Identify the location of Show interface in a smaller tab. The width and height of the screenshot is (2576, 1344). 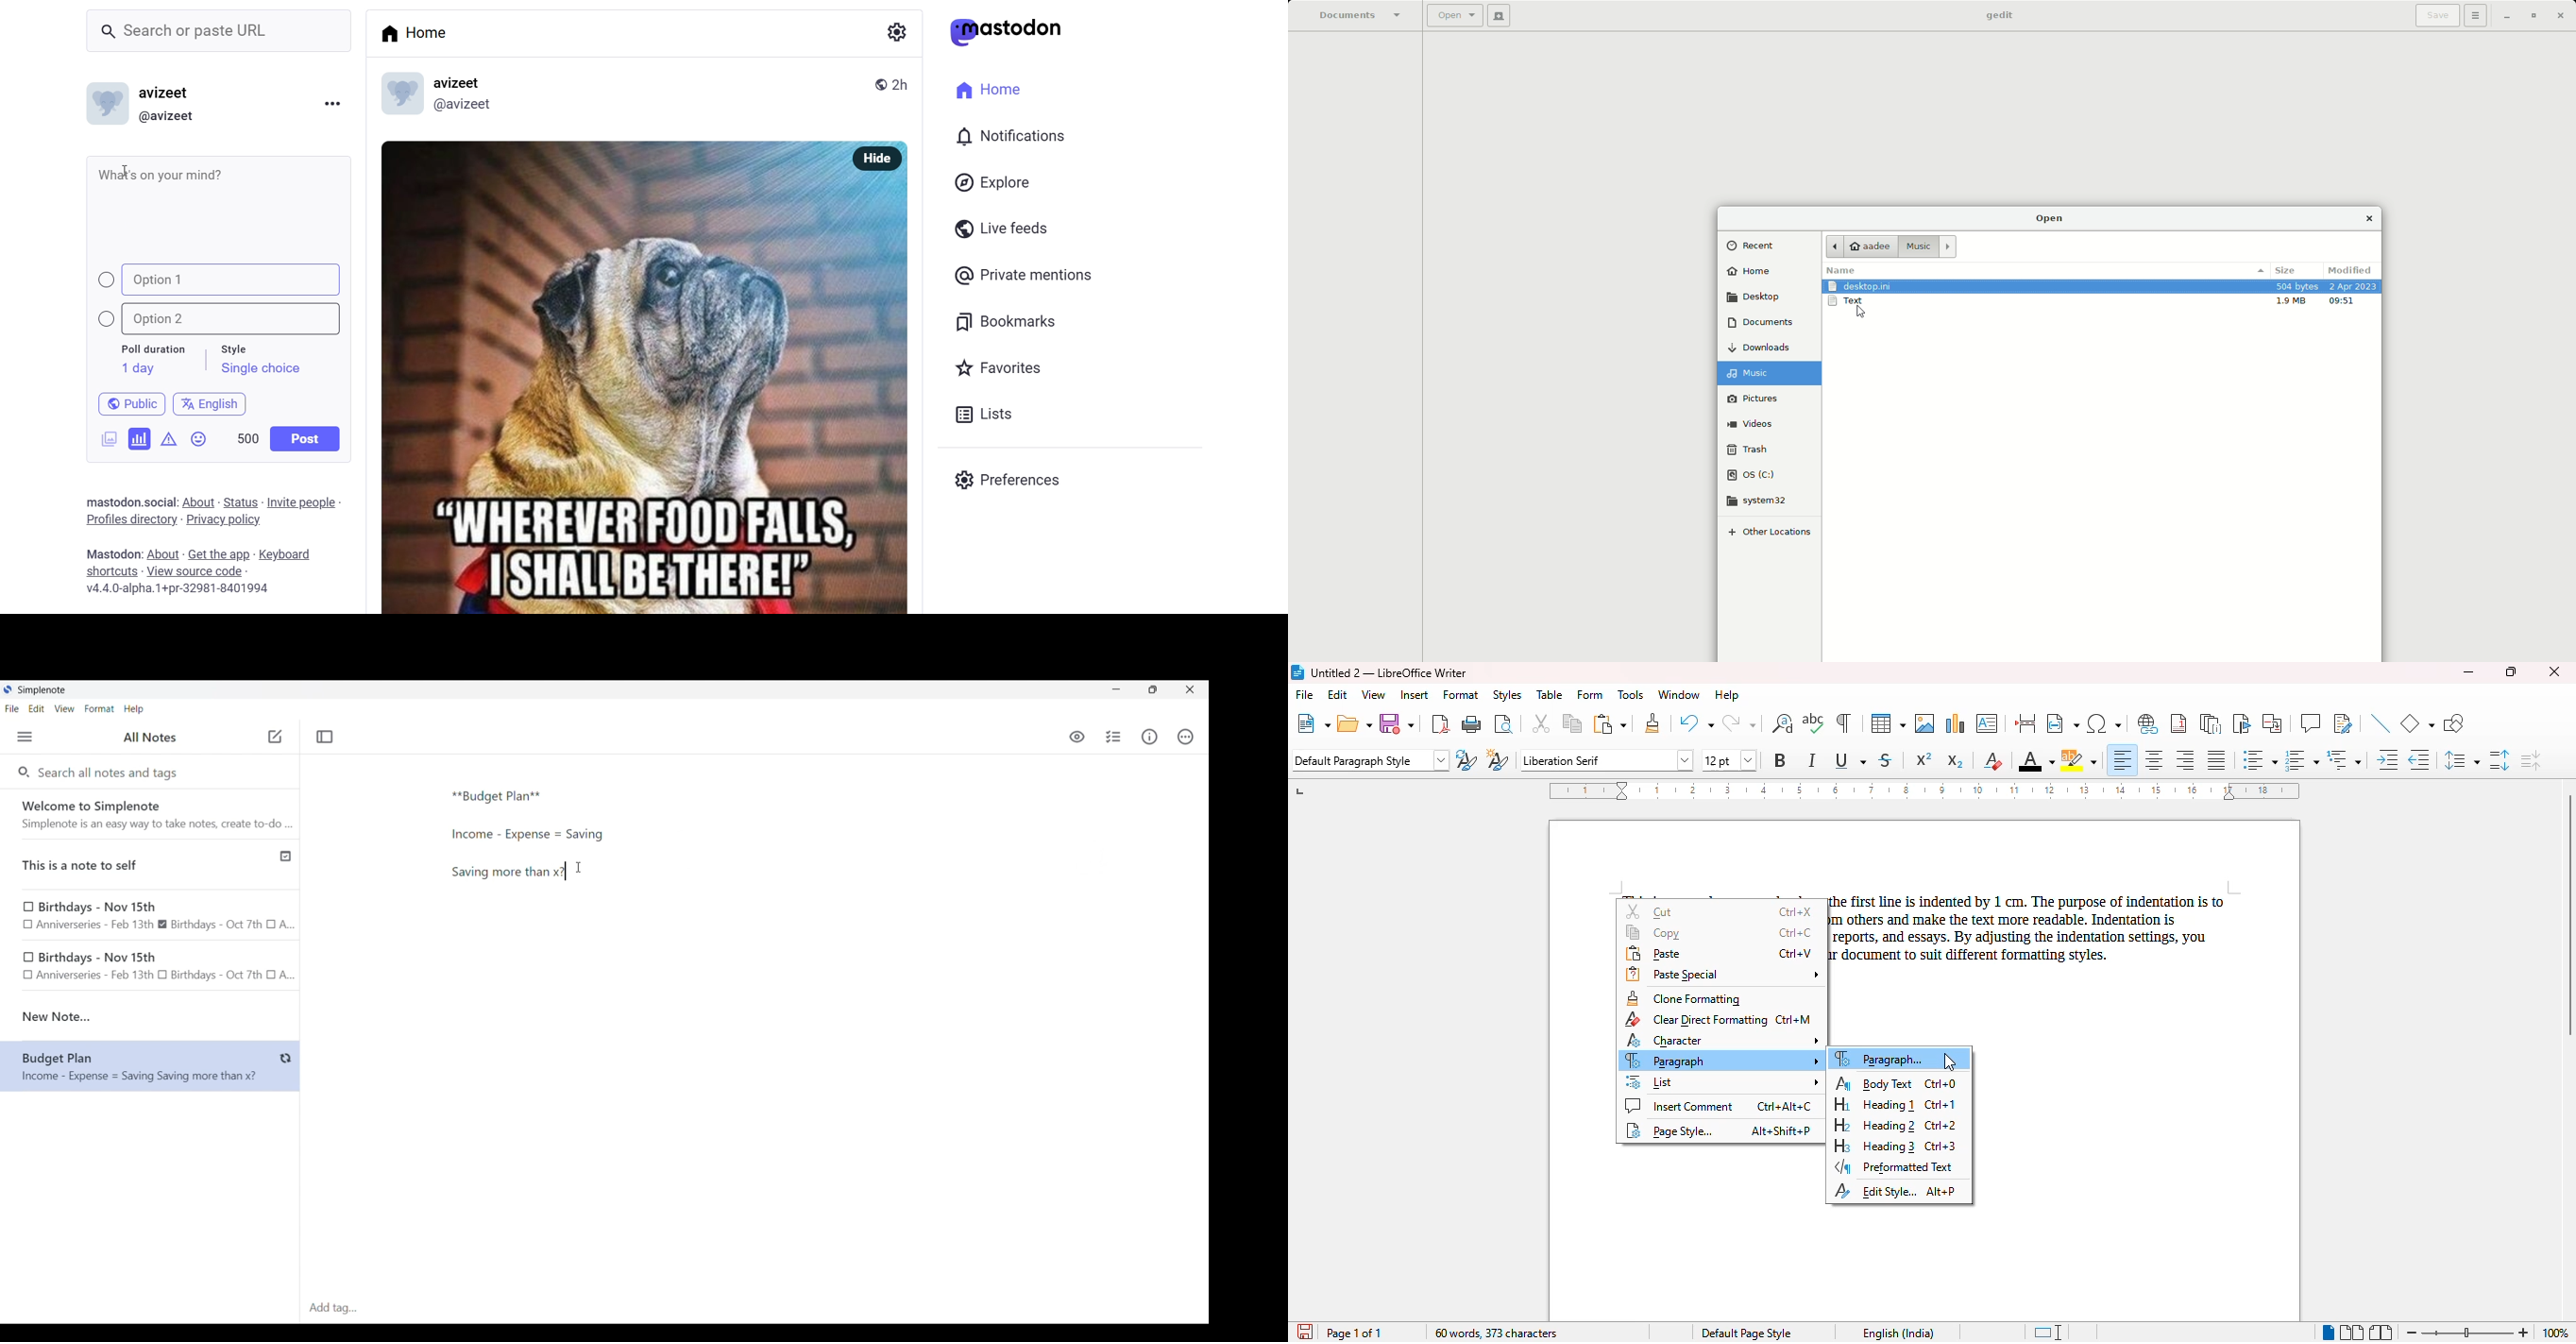
(1153, 690).